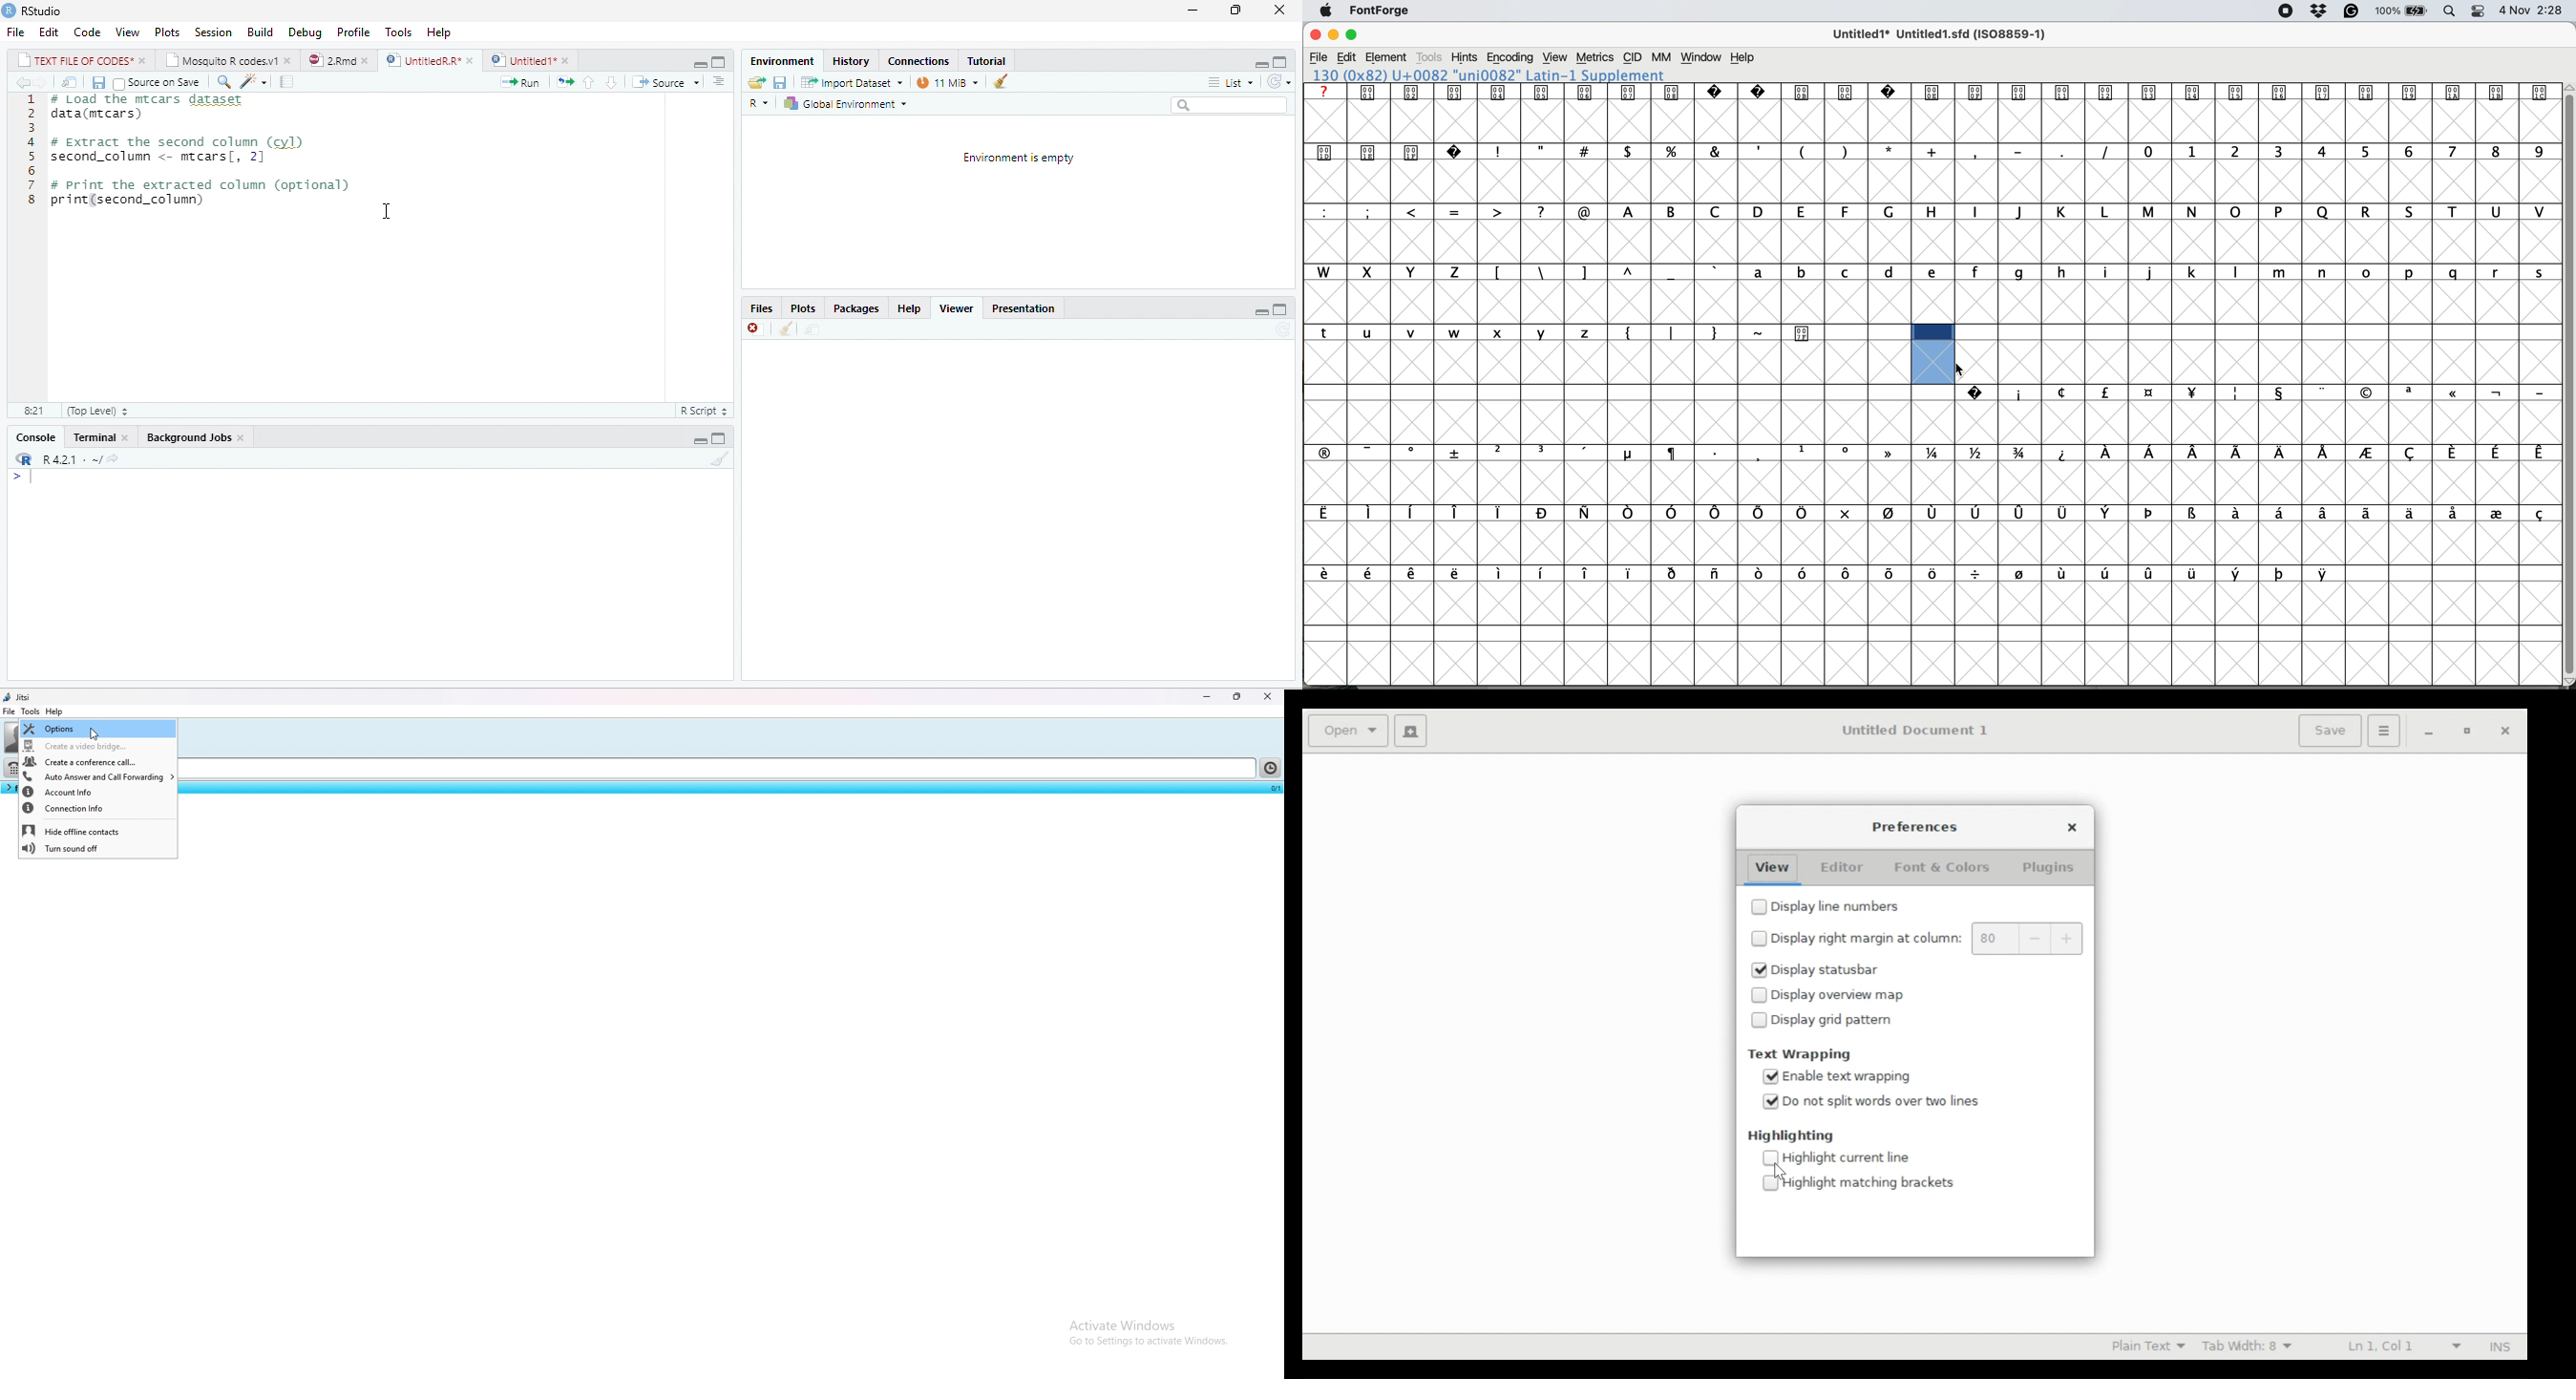  Describe the element at coordinates (1934, 94) in the screenshot. I see `symbol glyph` at that location.